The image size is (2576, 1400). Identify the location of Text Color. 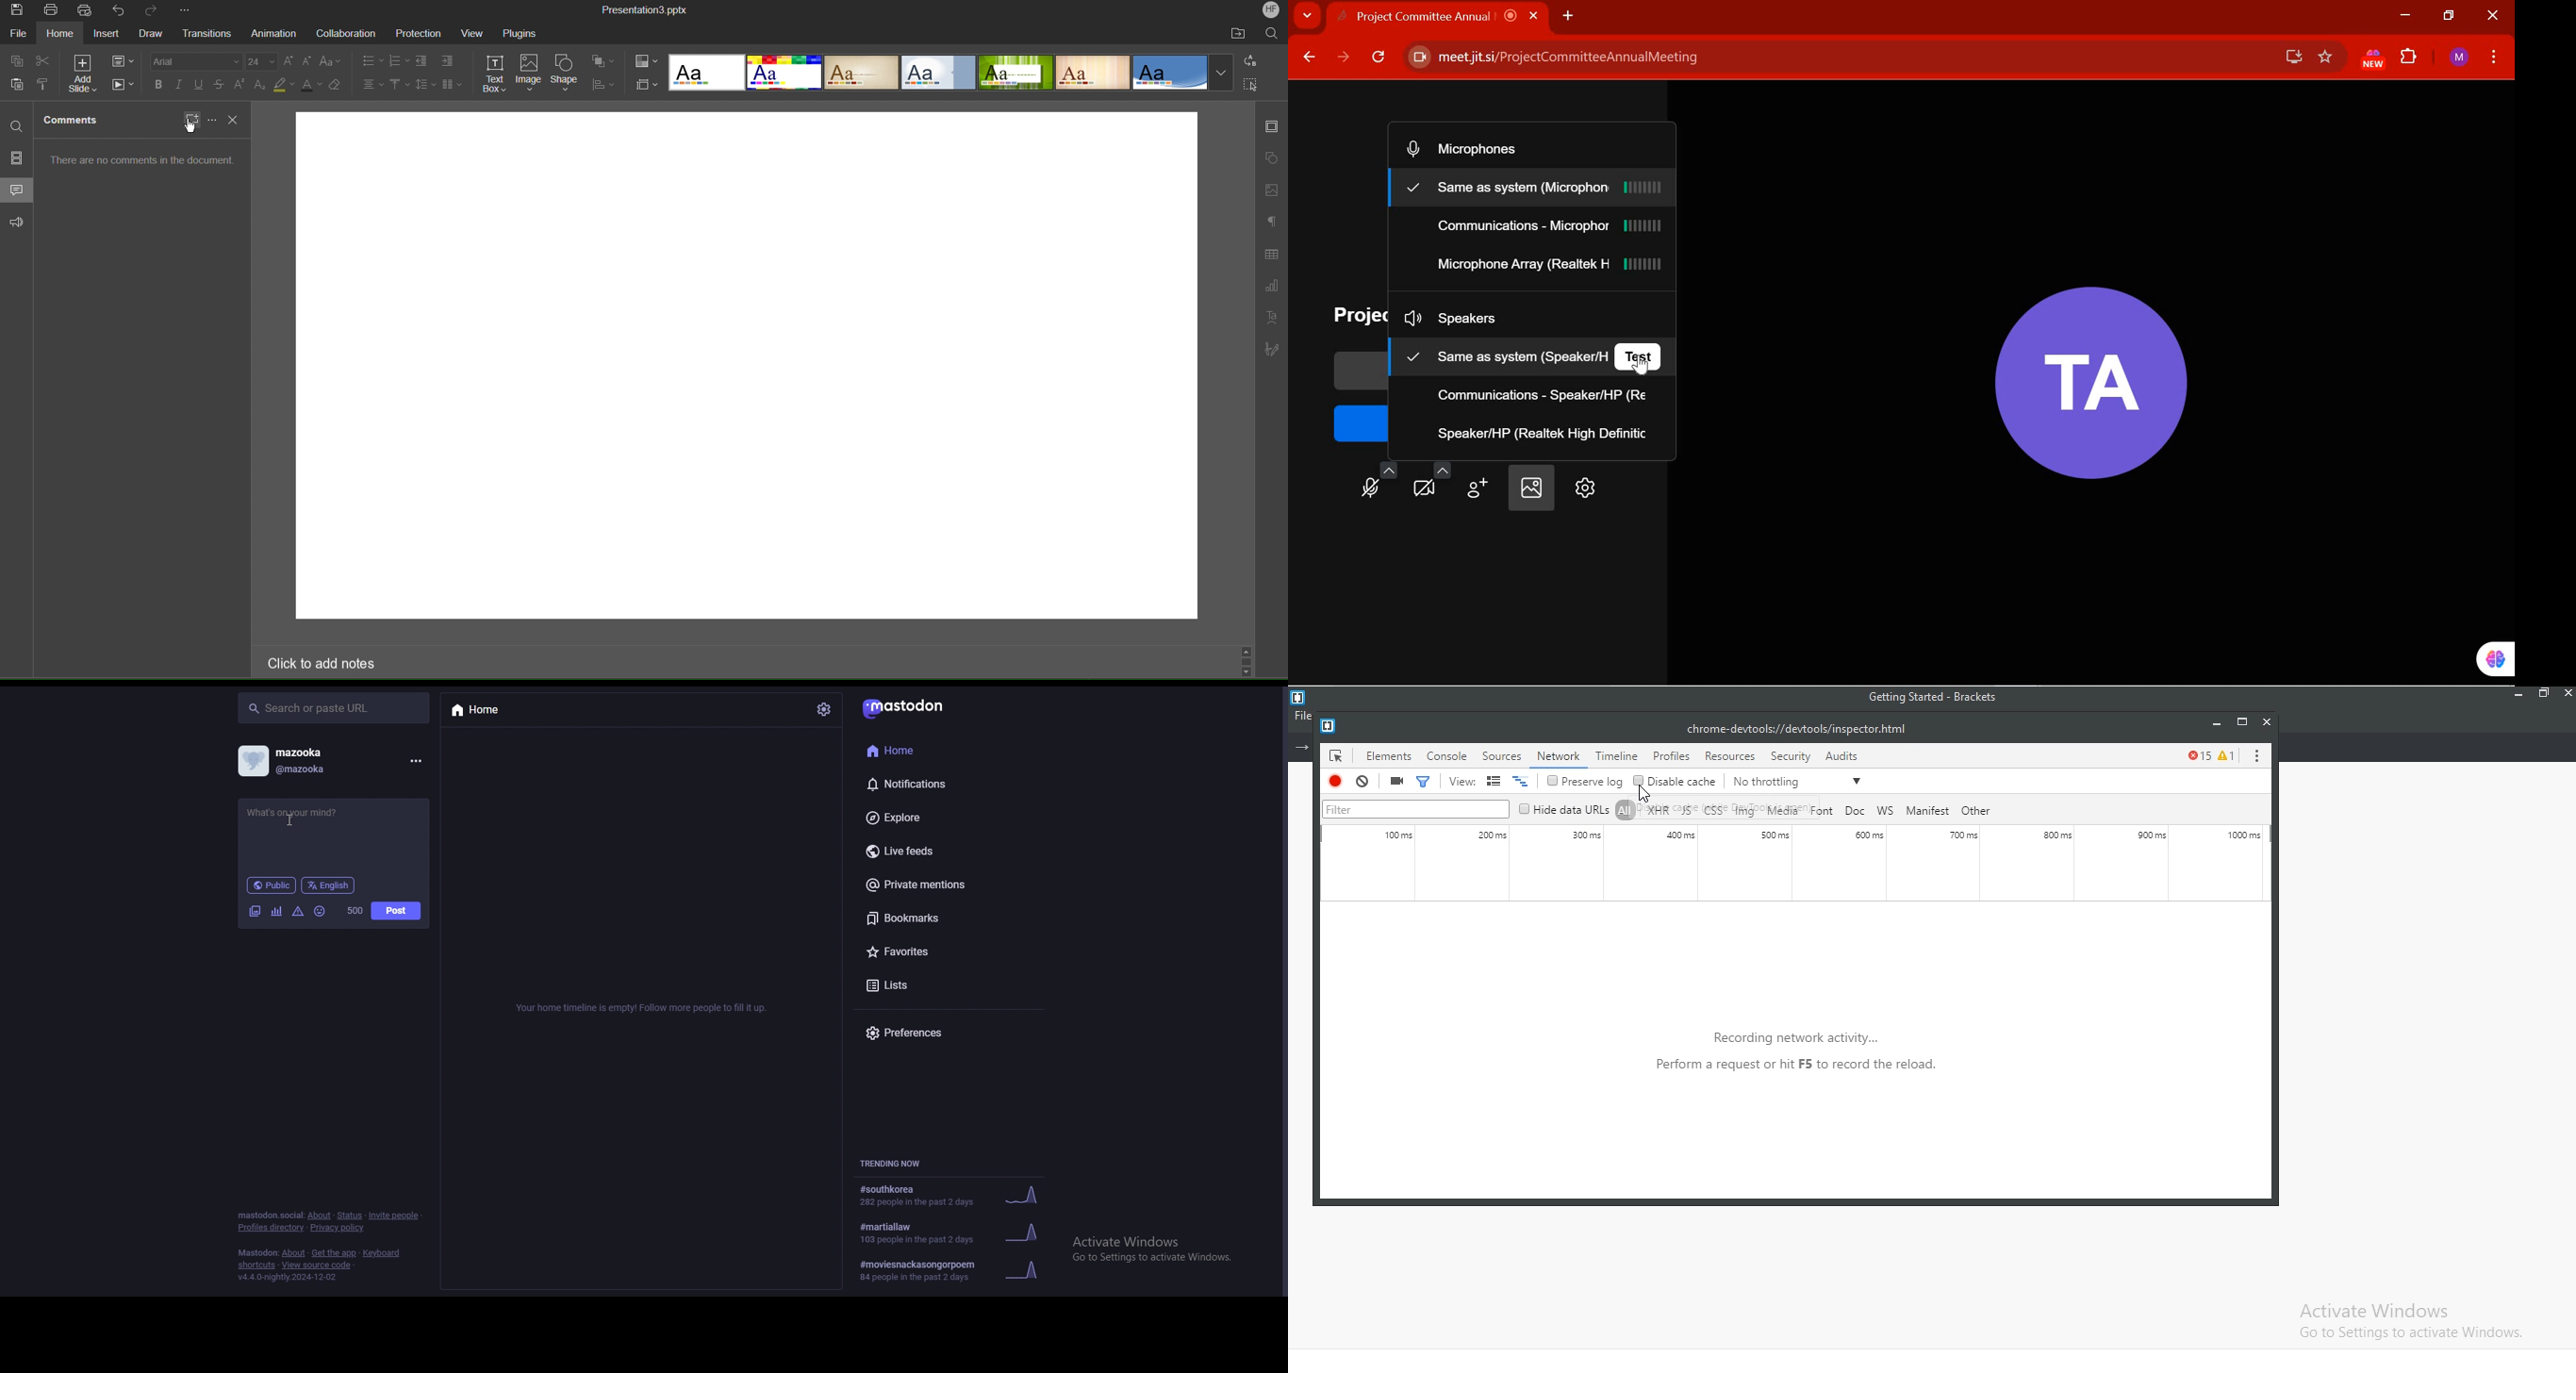
(310, 86).